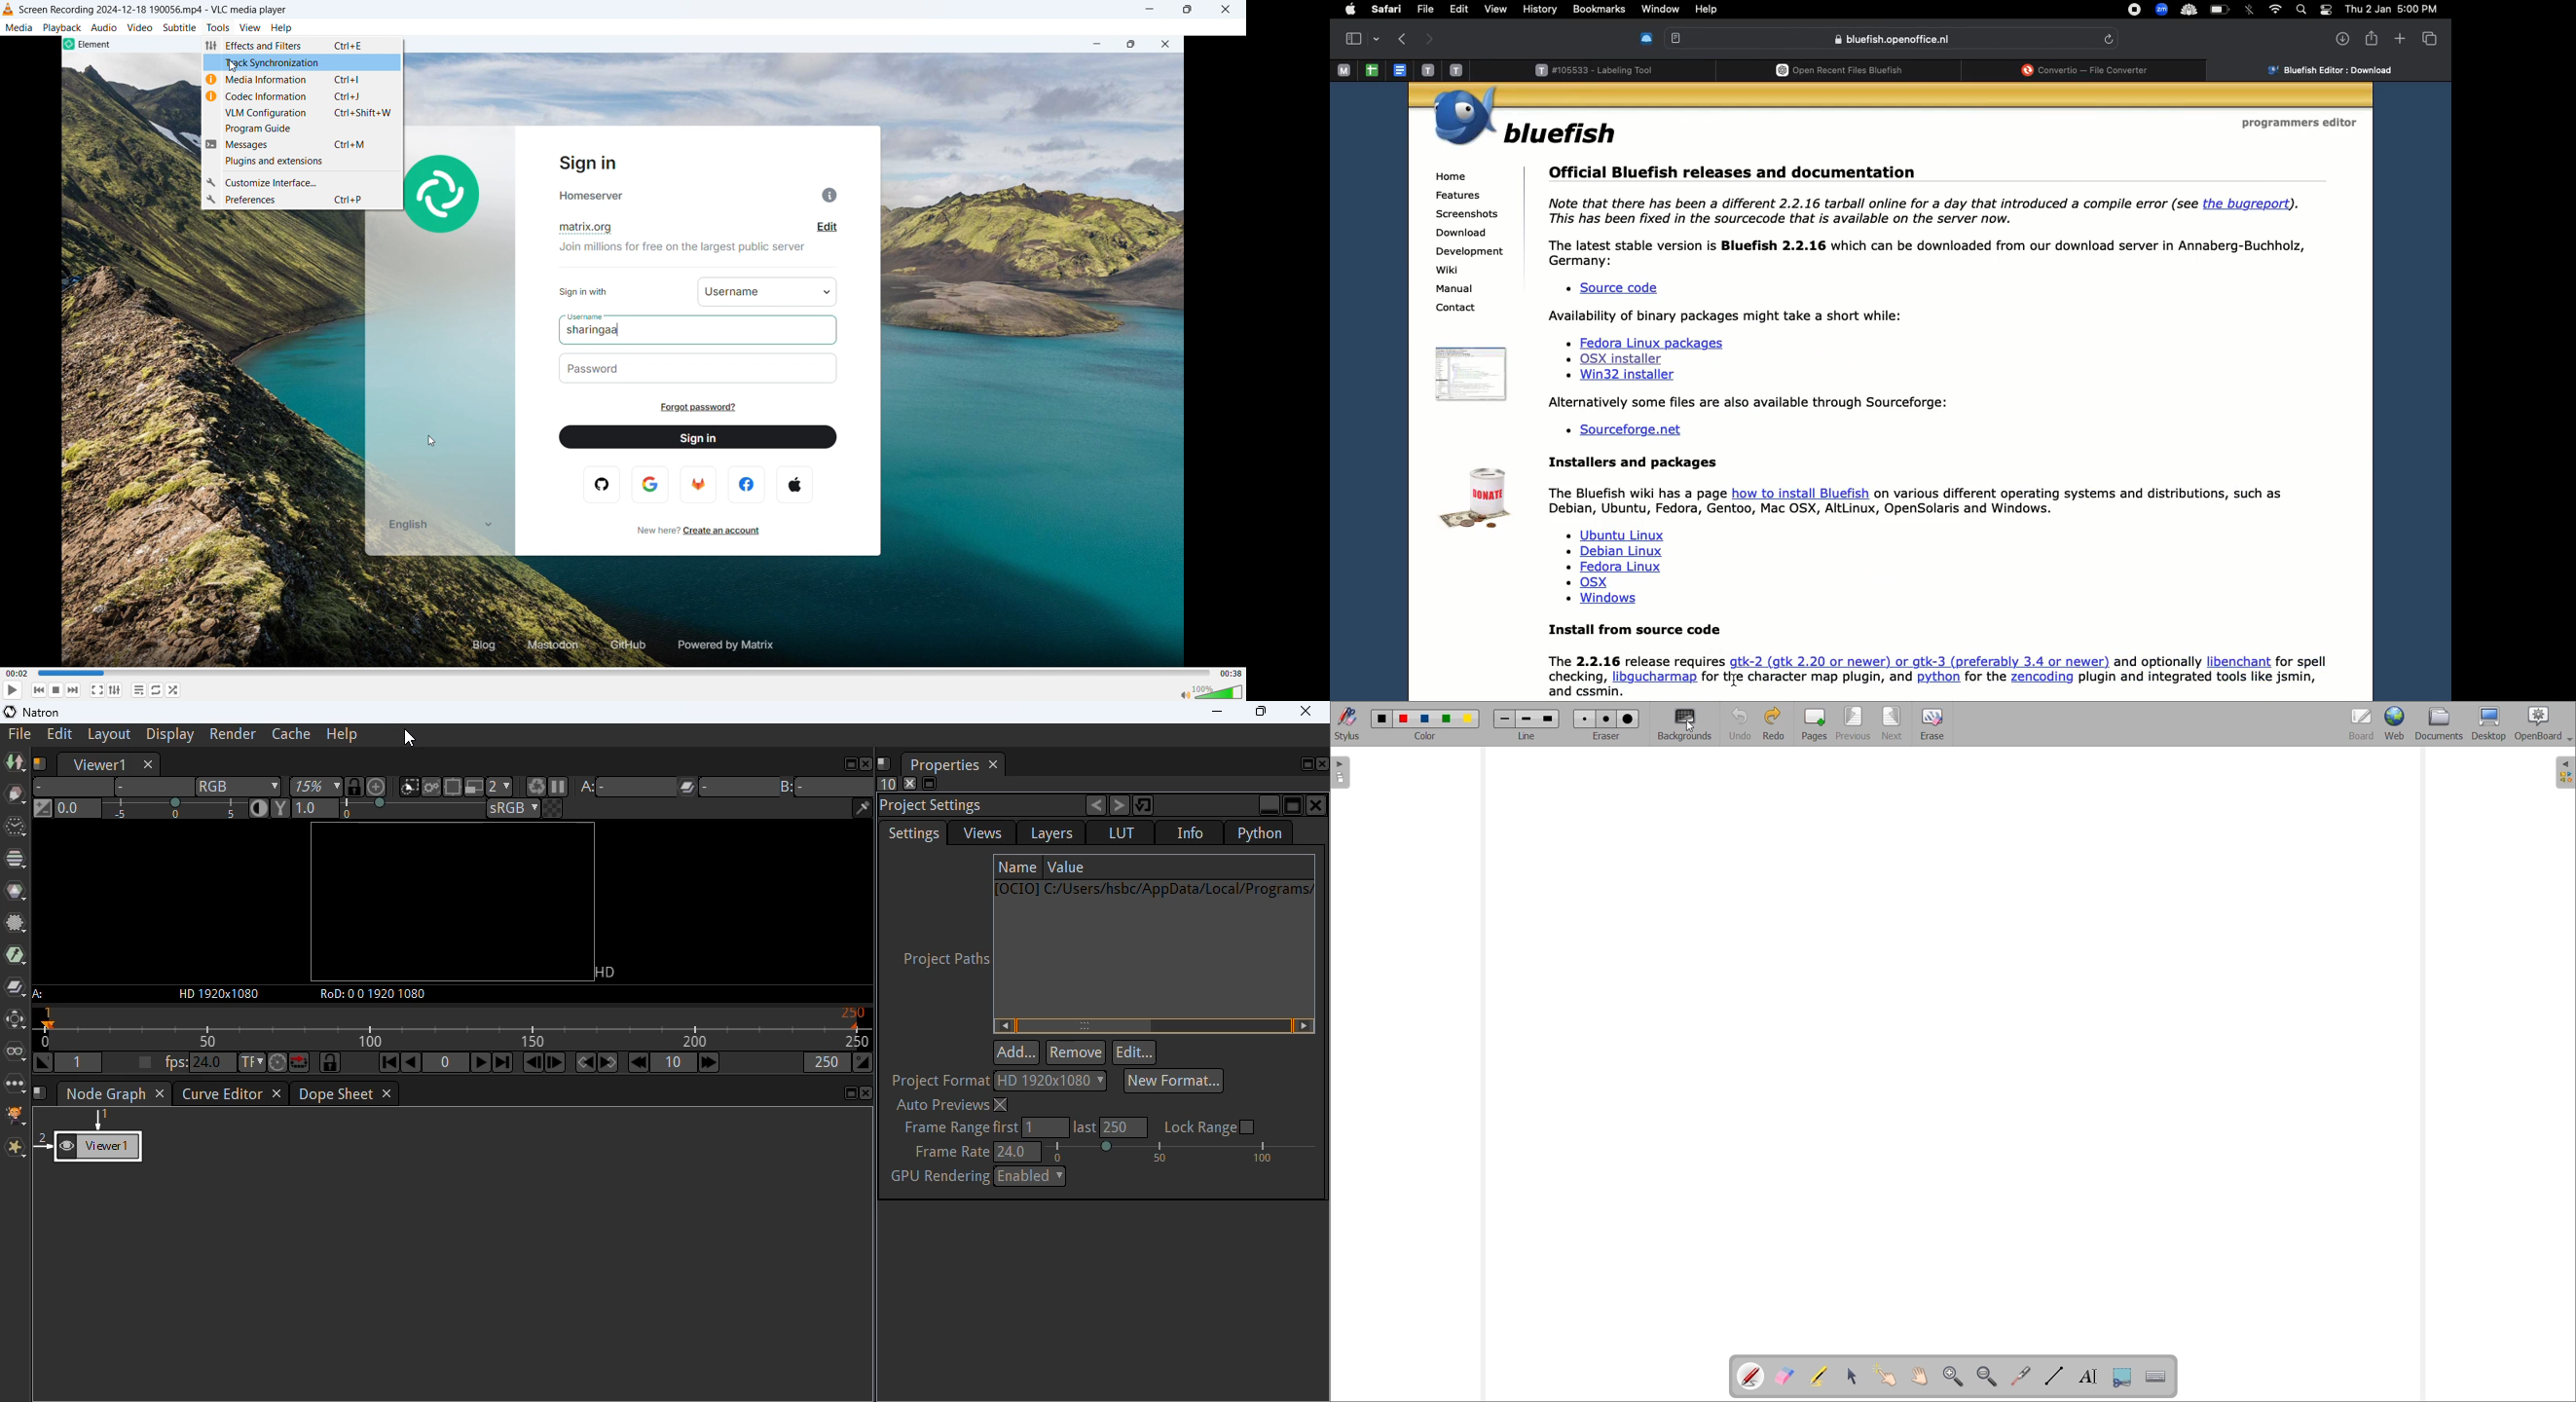 The height and width of the screenshot is (1428, 2576). I want to click on source code, so click(1610, 288).